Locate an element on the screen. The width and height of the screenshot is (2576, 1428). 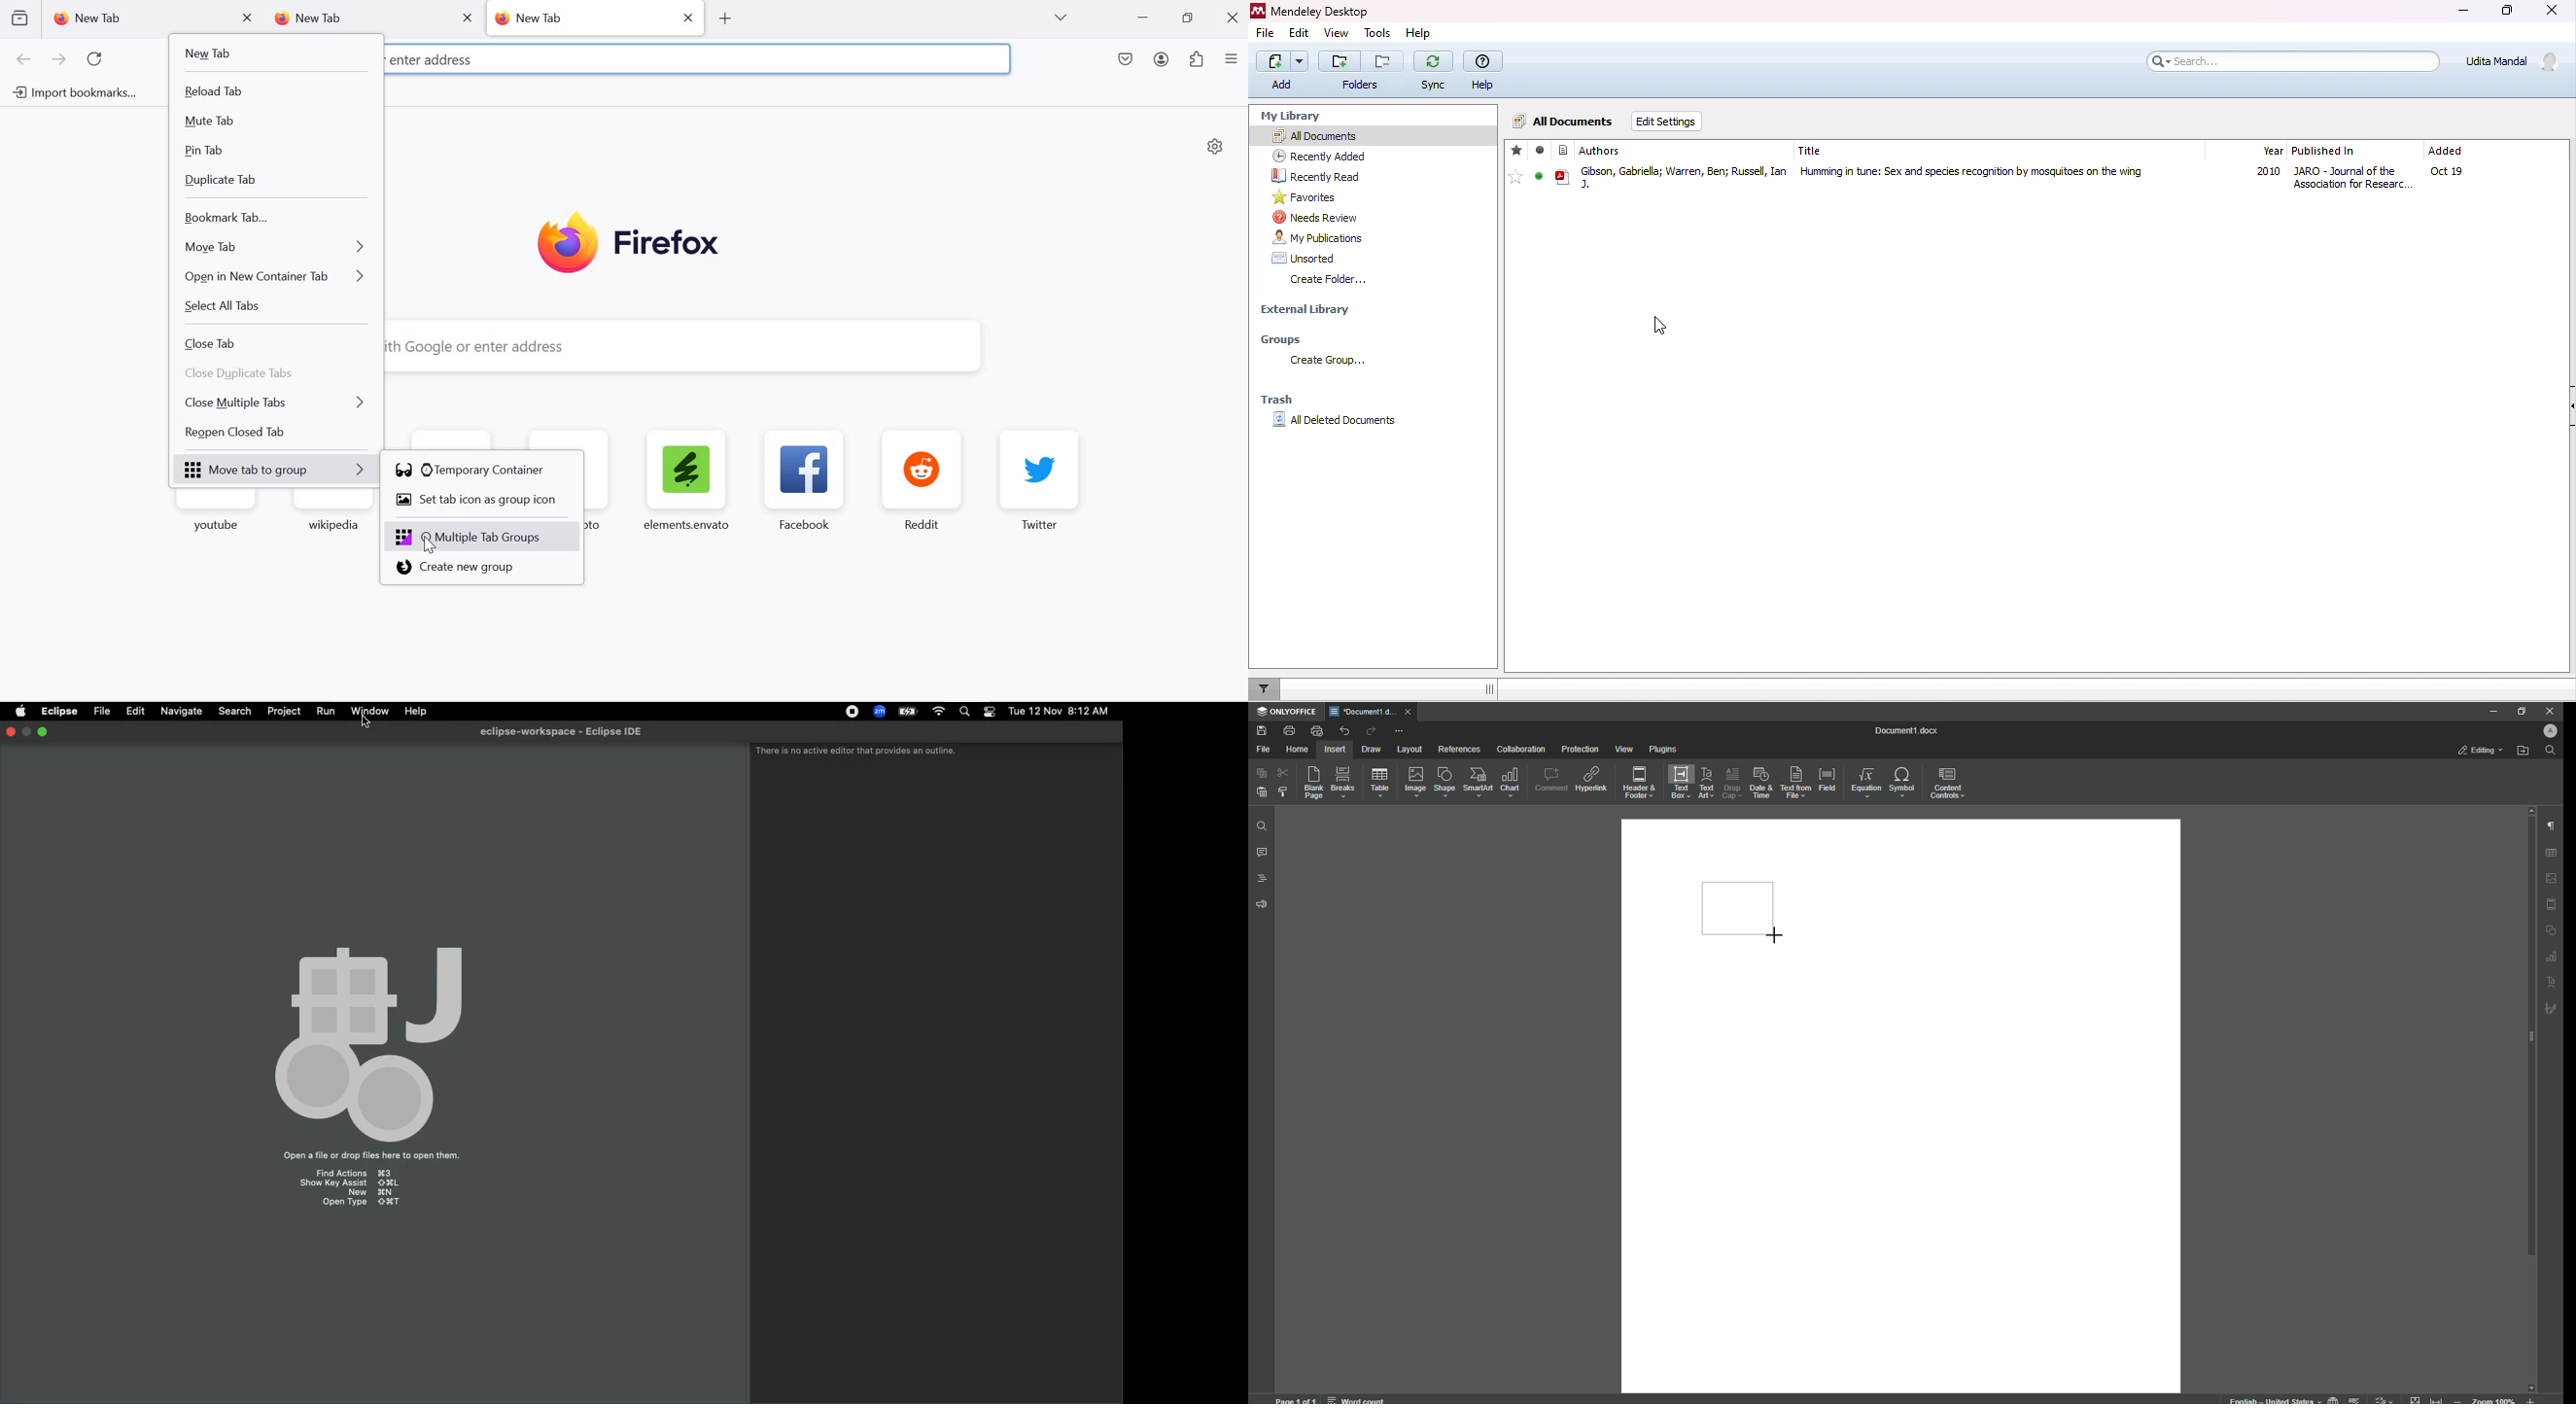
close is located at coordinates (1411, 711).